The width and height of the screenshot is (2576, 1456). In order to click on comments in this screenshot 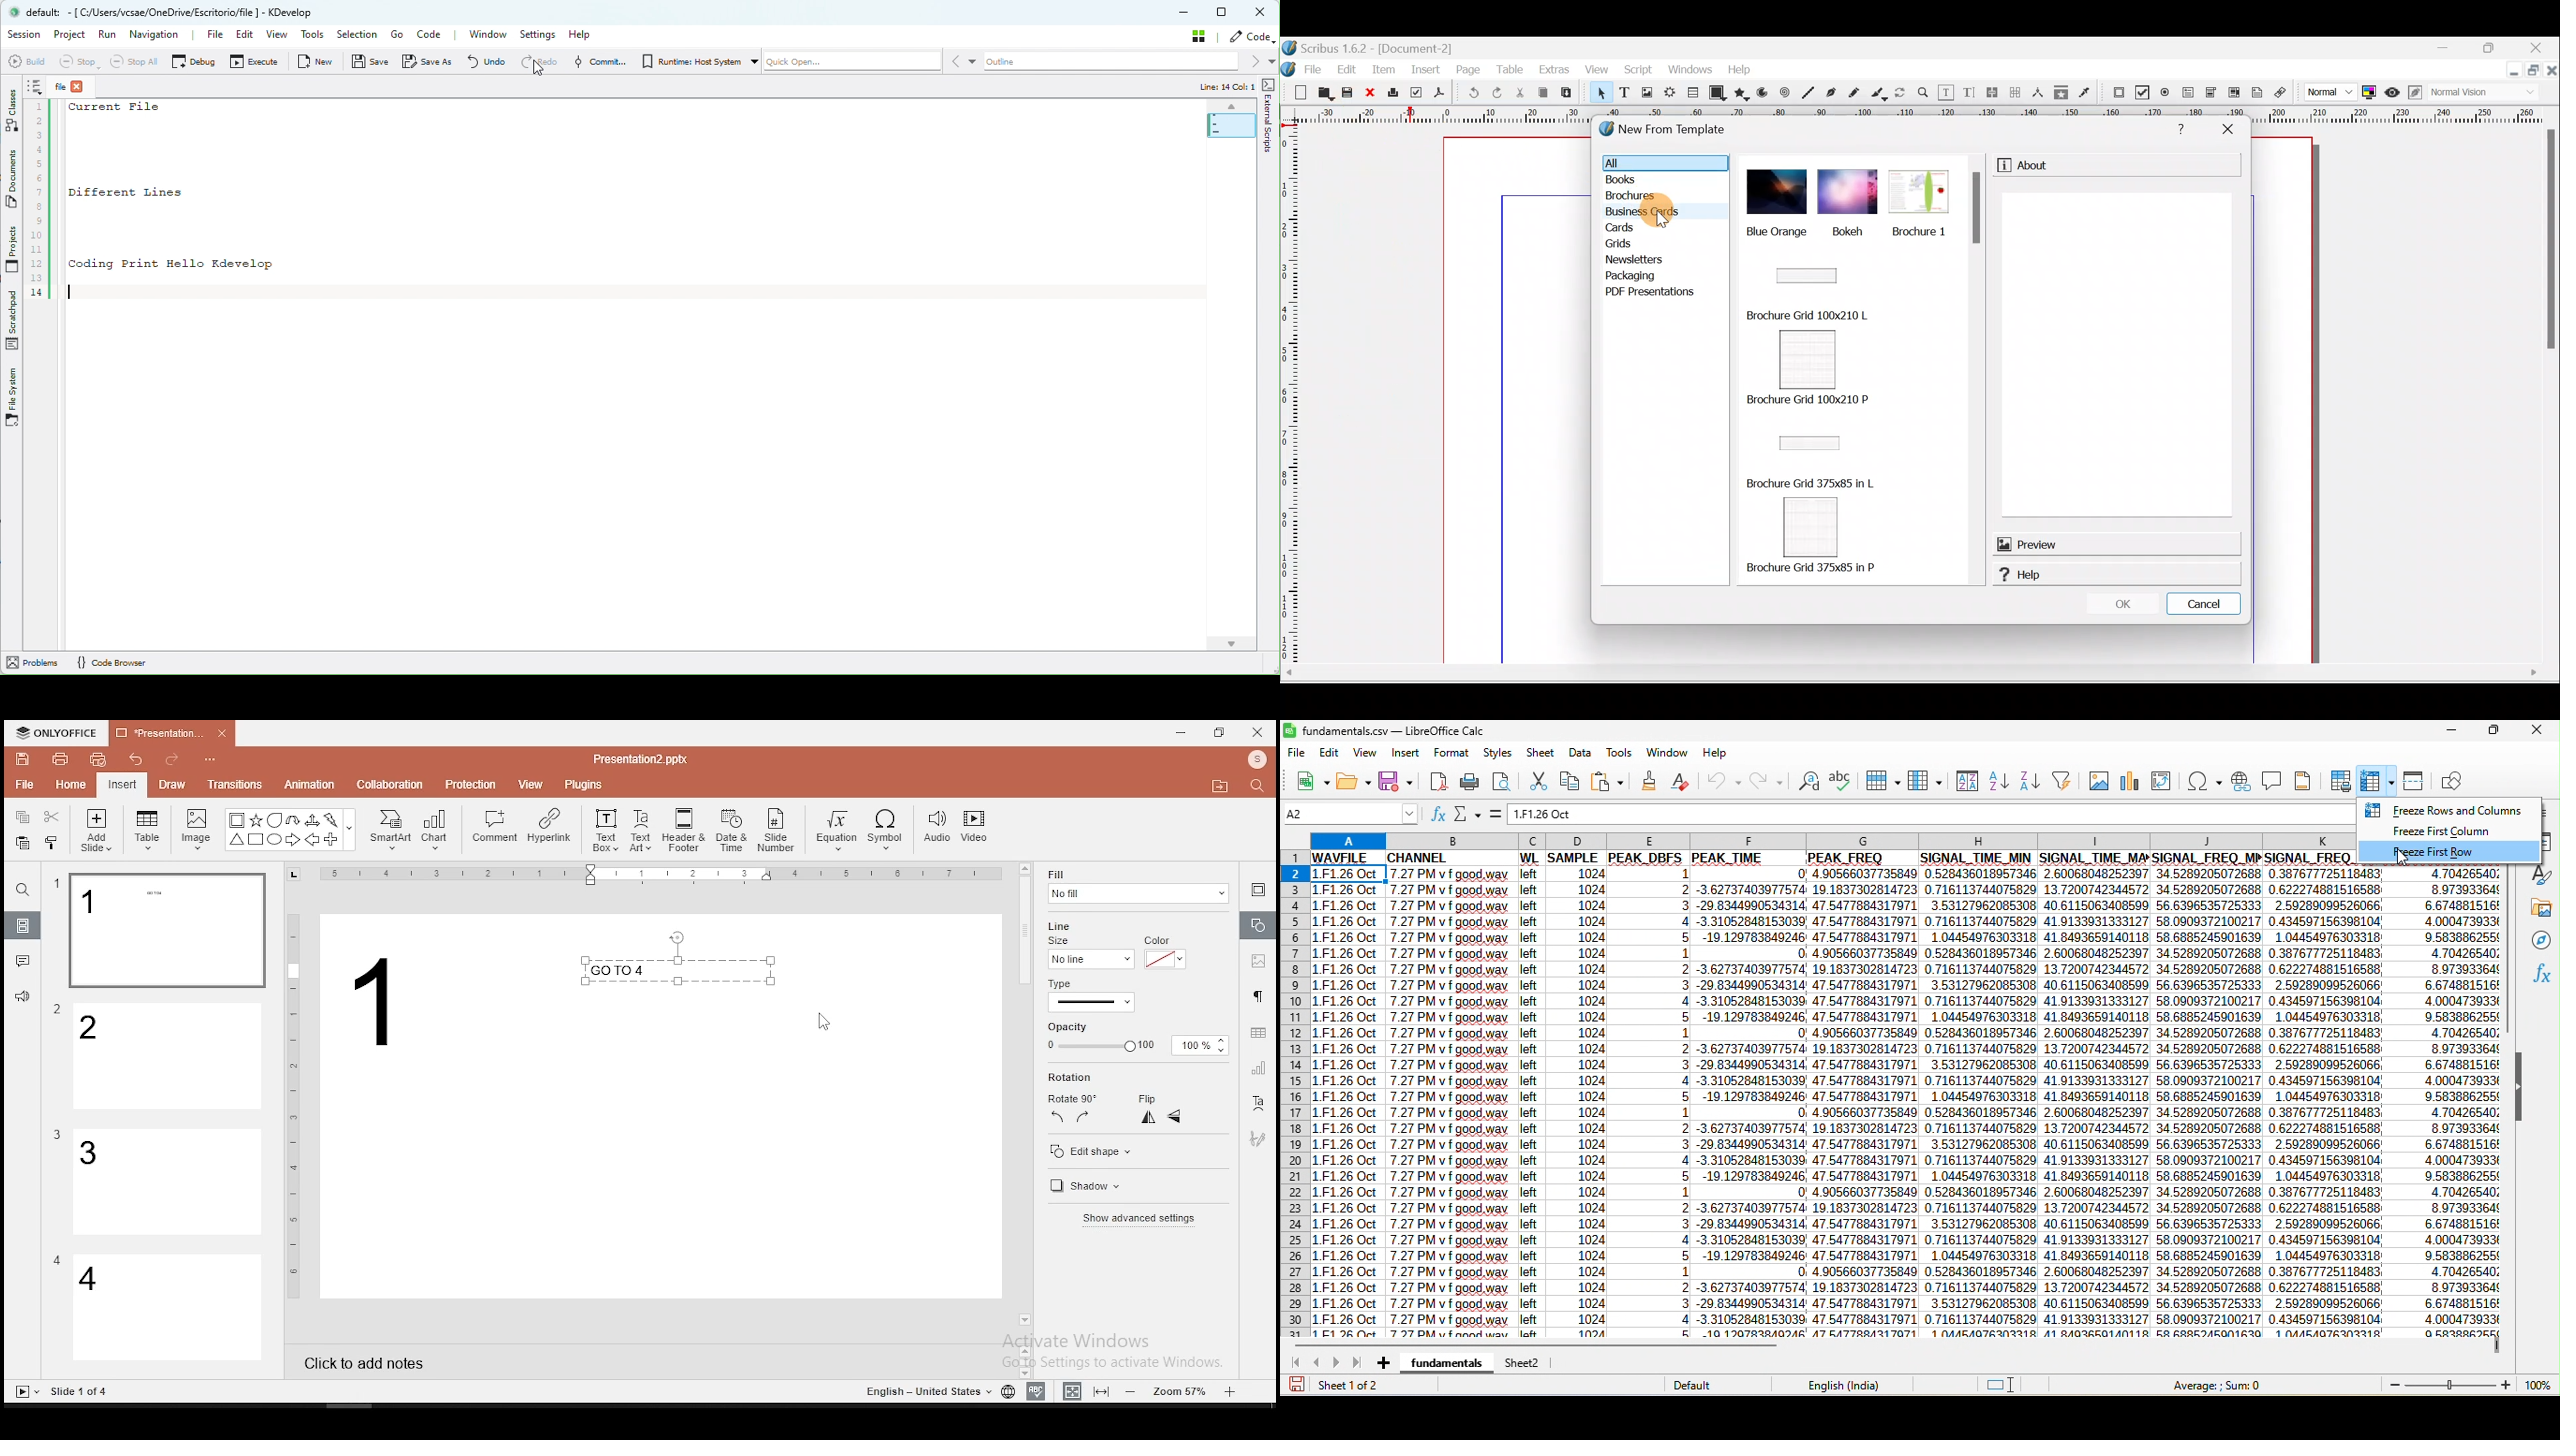, I will do `click(23, 961)`.